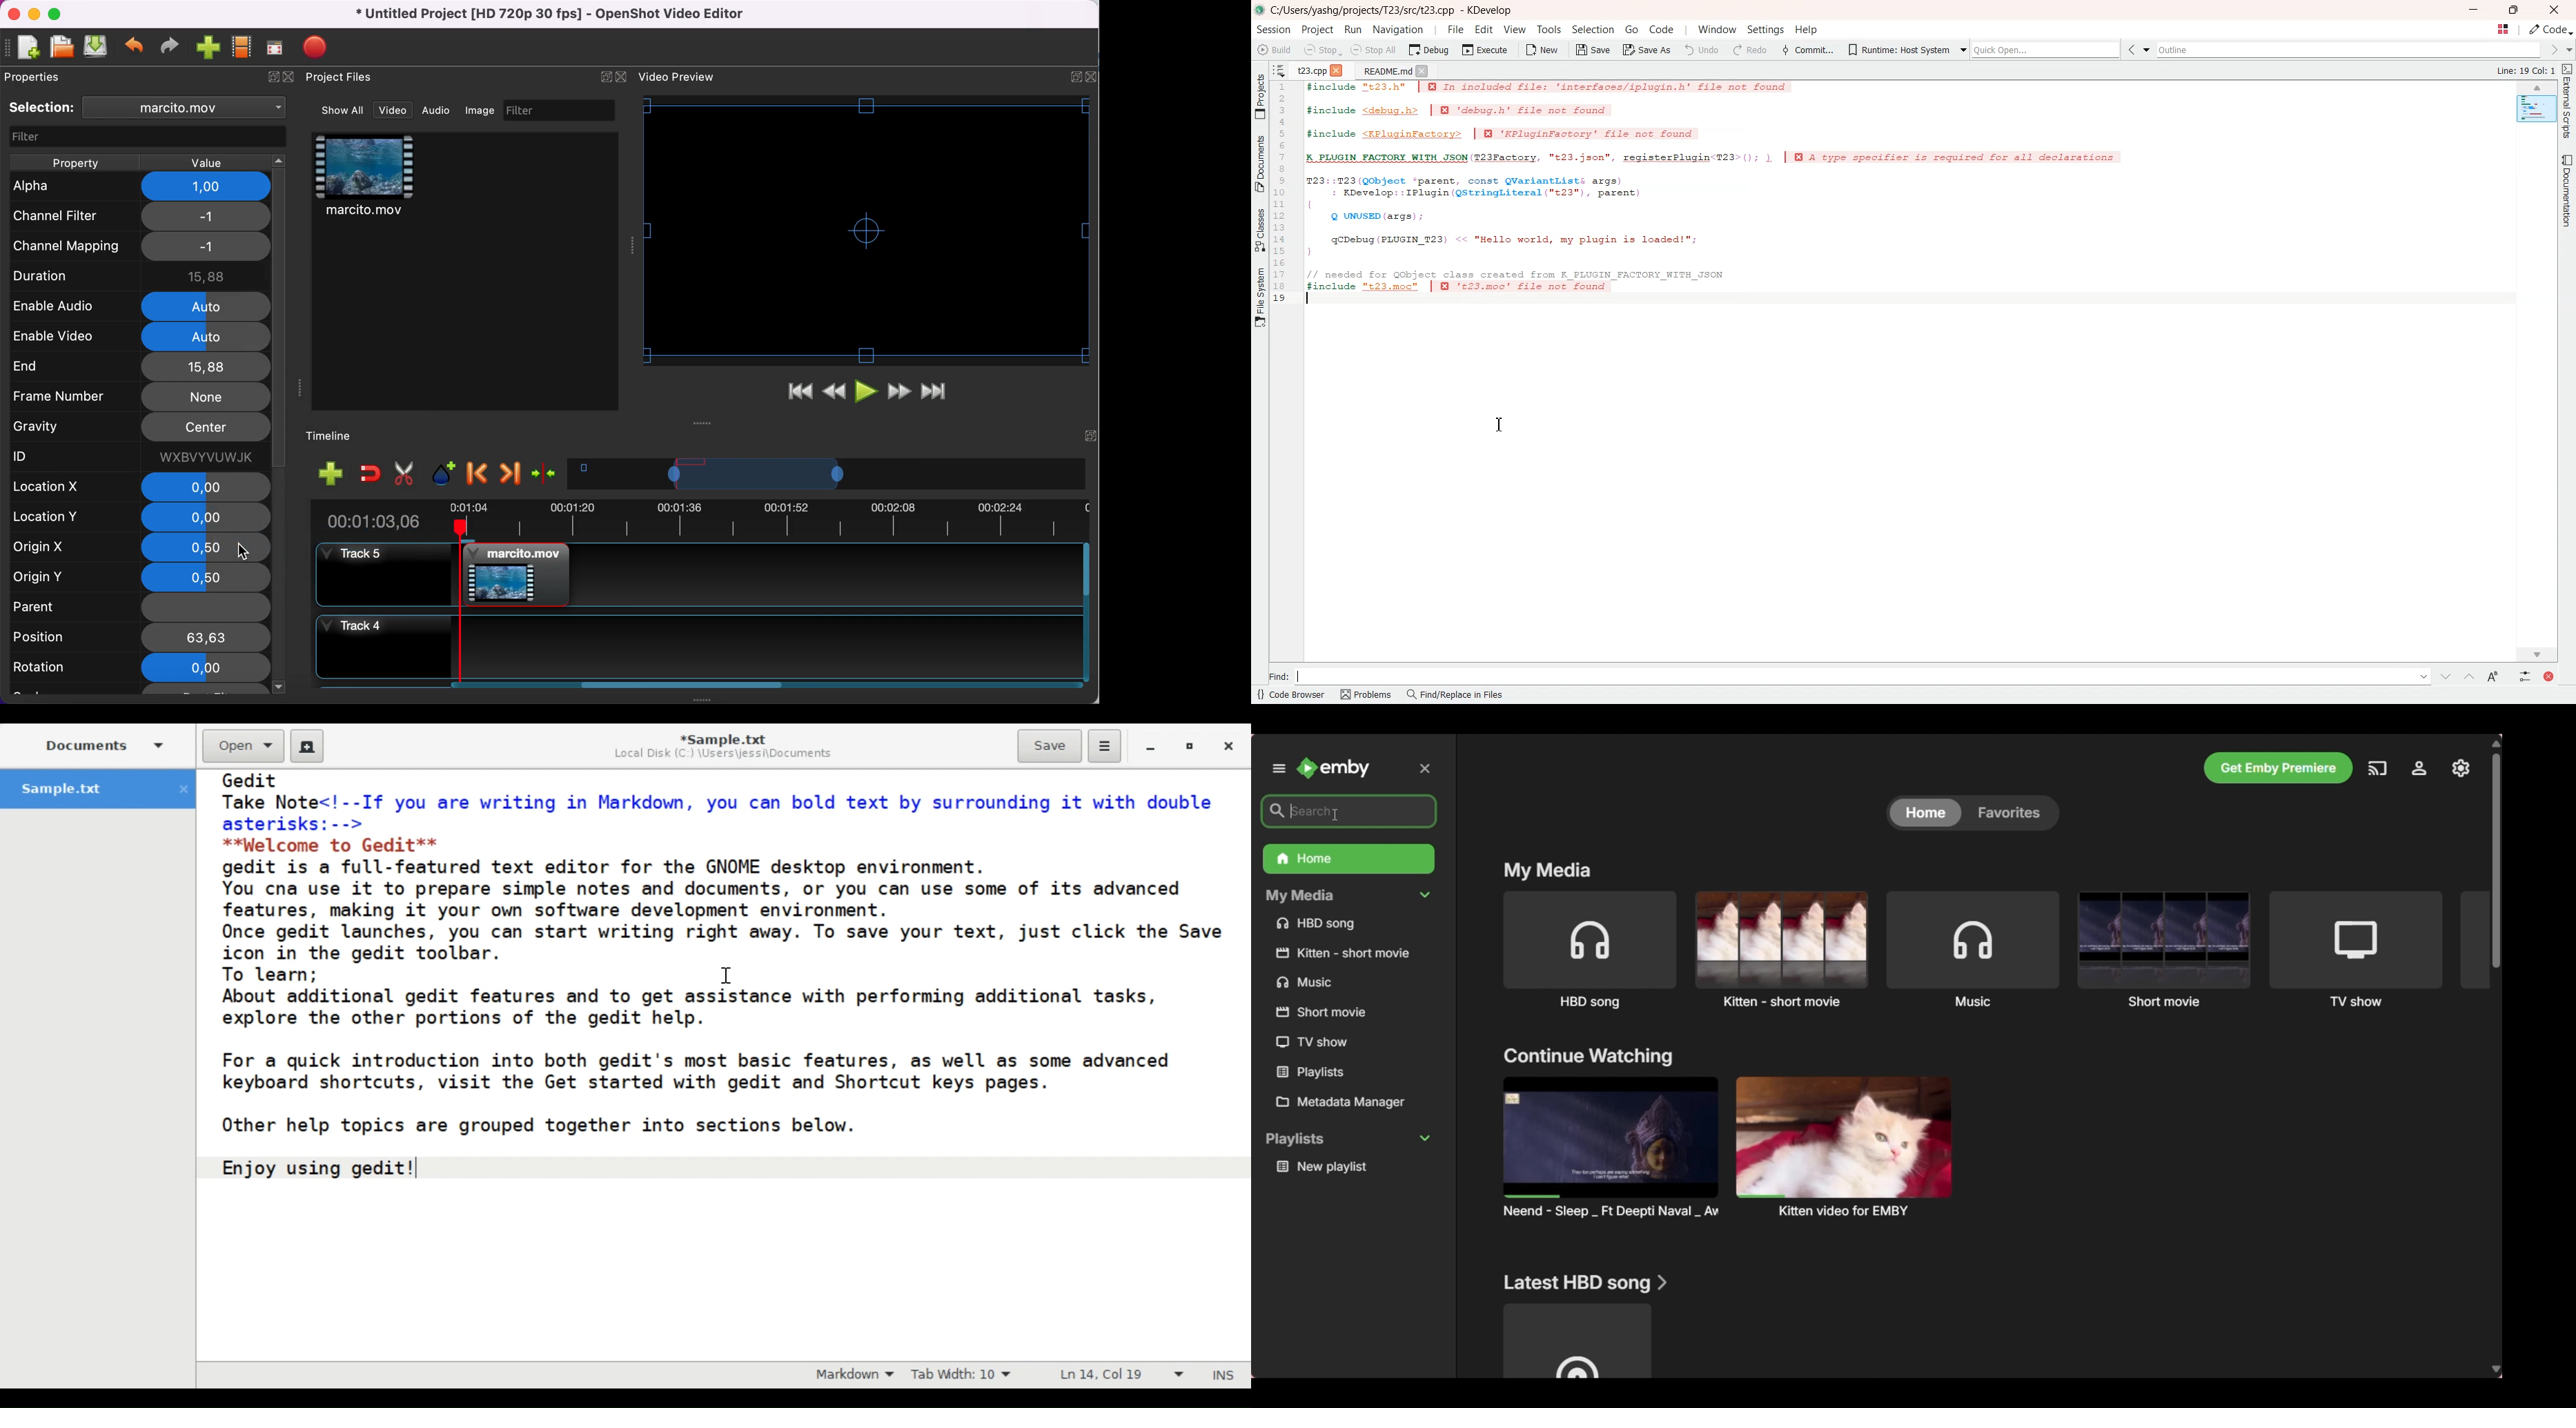  Describe the element at coordinates (42, 107) in the screenshot. I see `selection` at that location.